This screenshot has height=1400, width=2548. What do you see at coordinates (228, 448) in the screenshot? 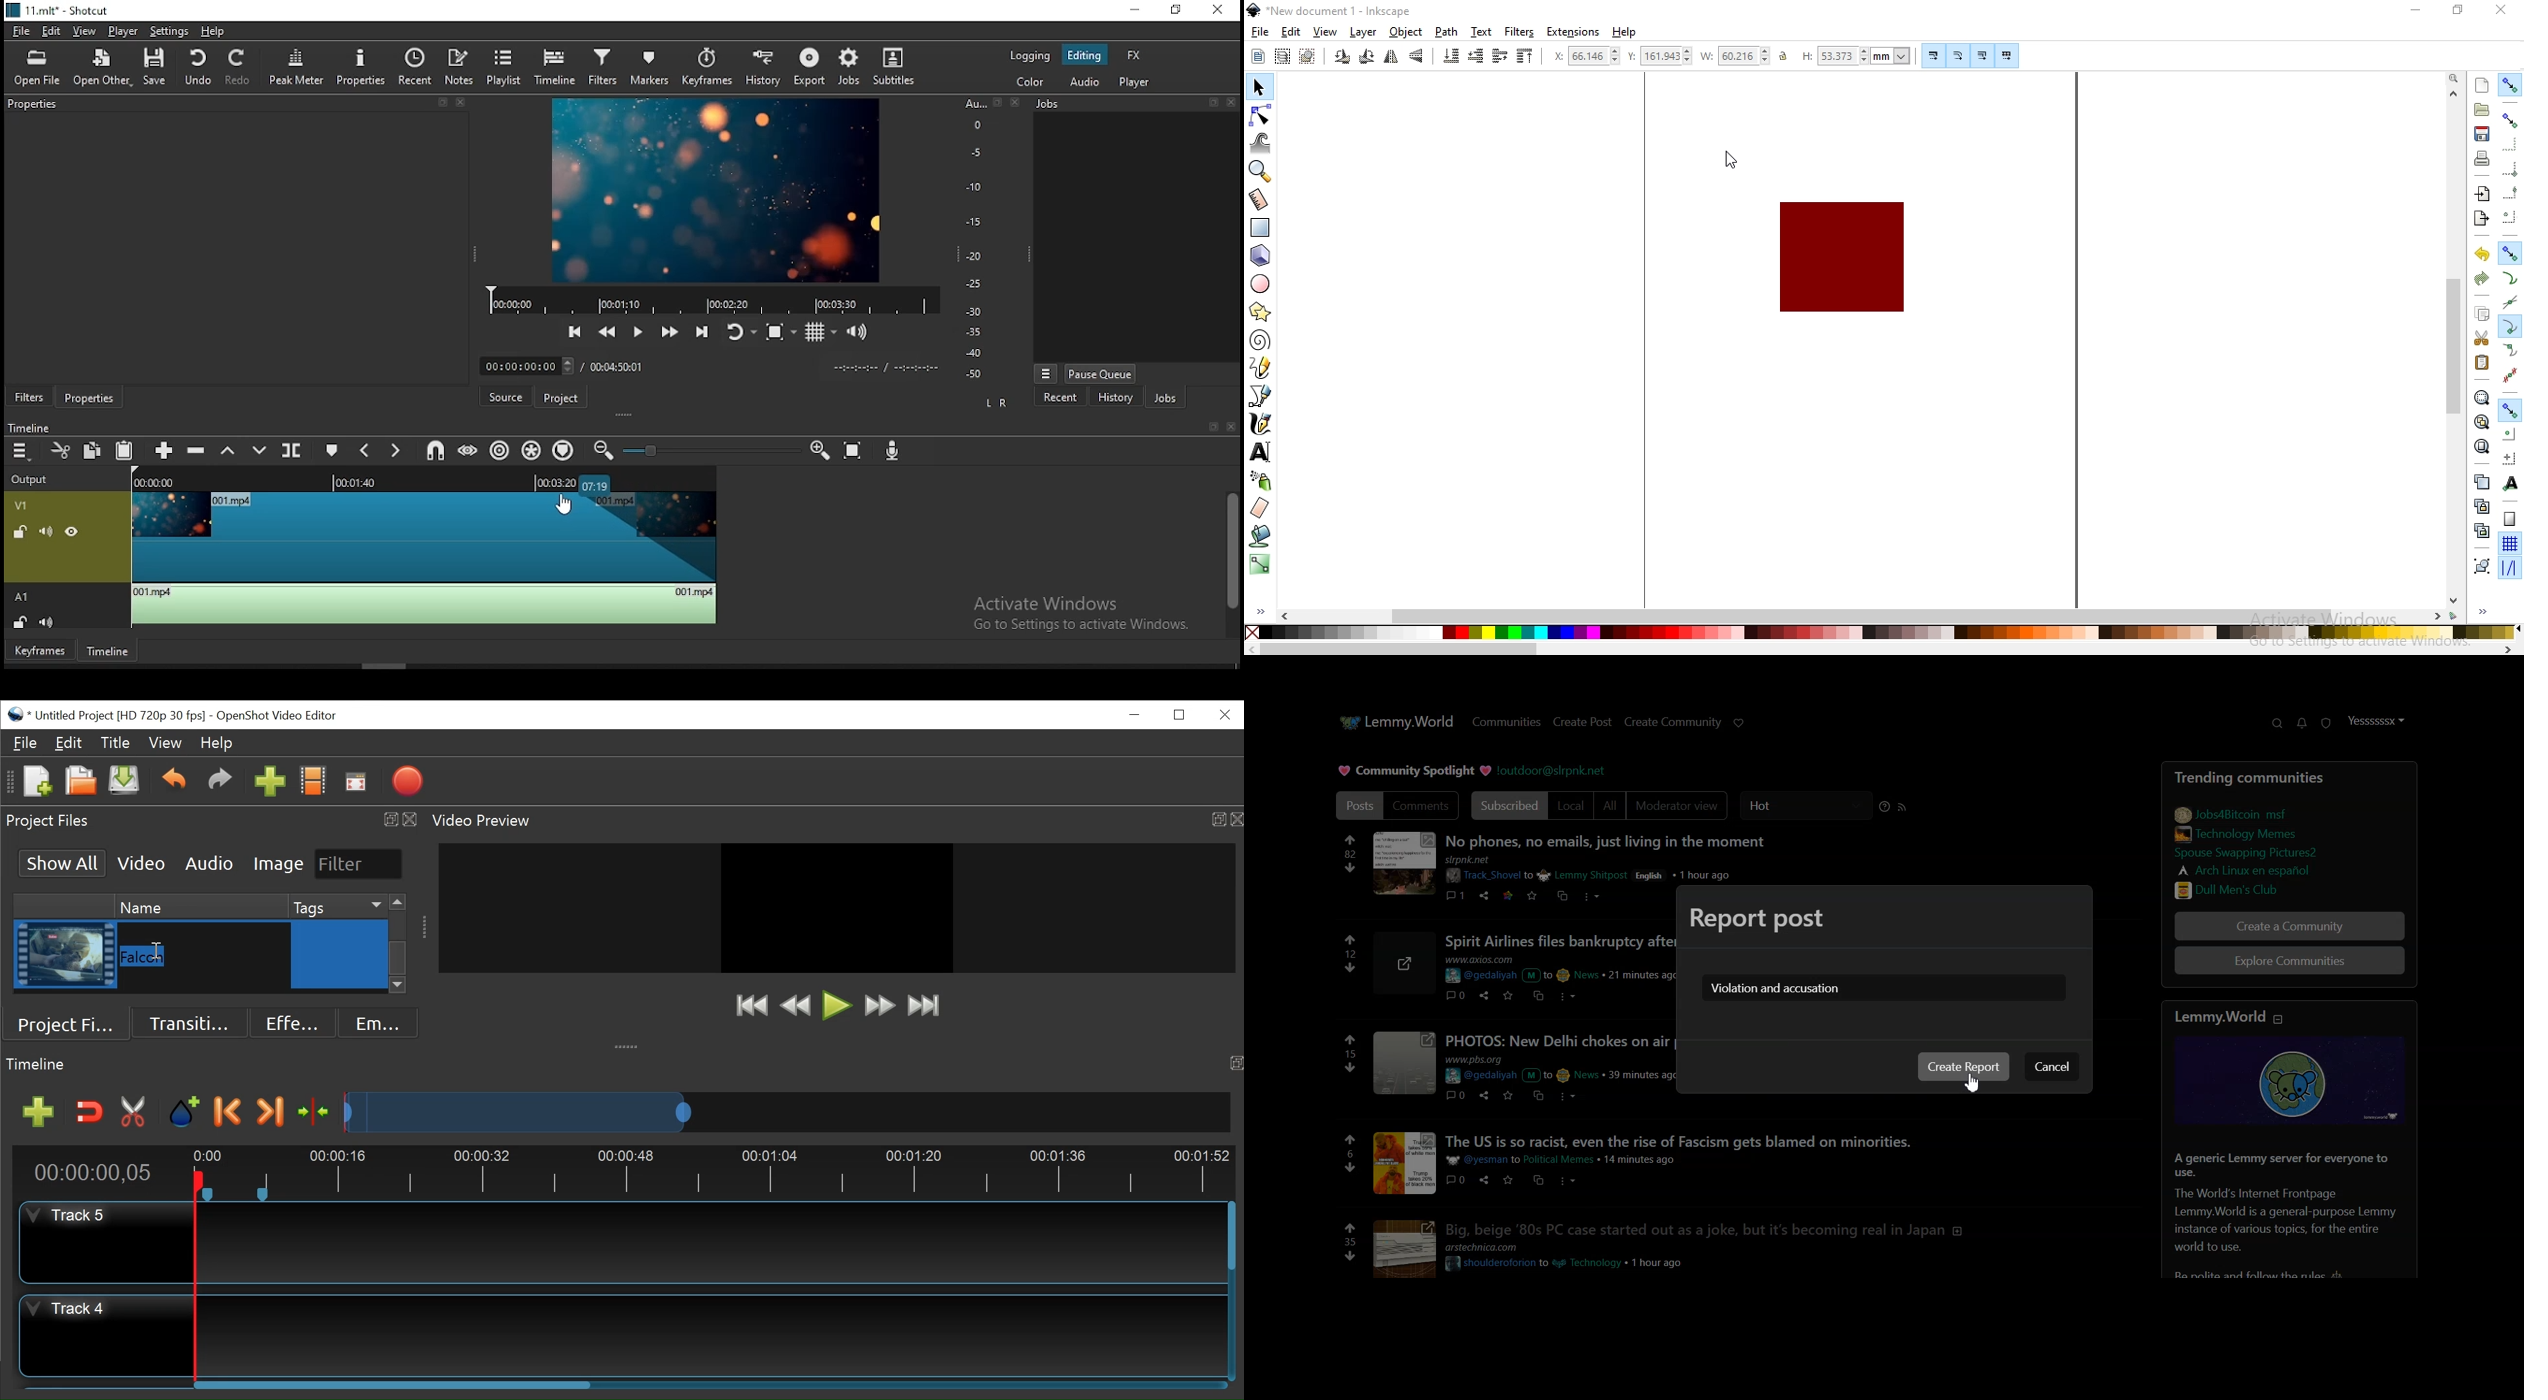
I see `lift` at bounding box center [228, 448].